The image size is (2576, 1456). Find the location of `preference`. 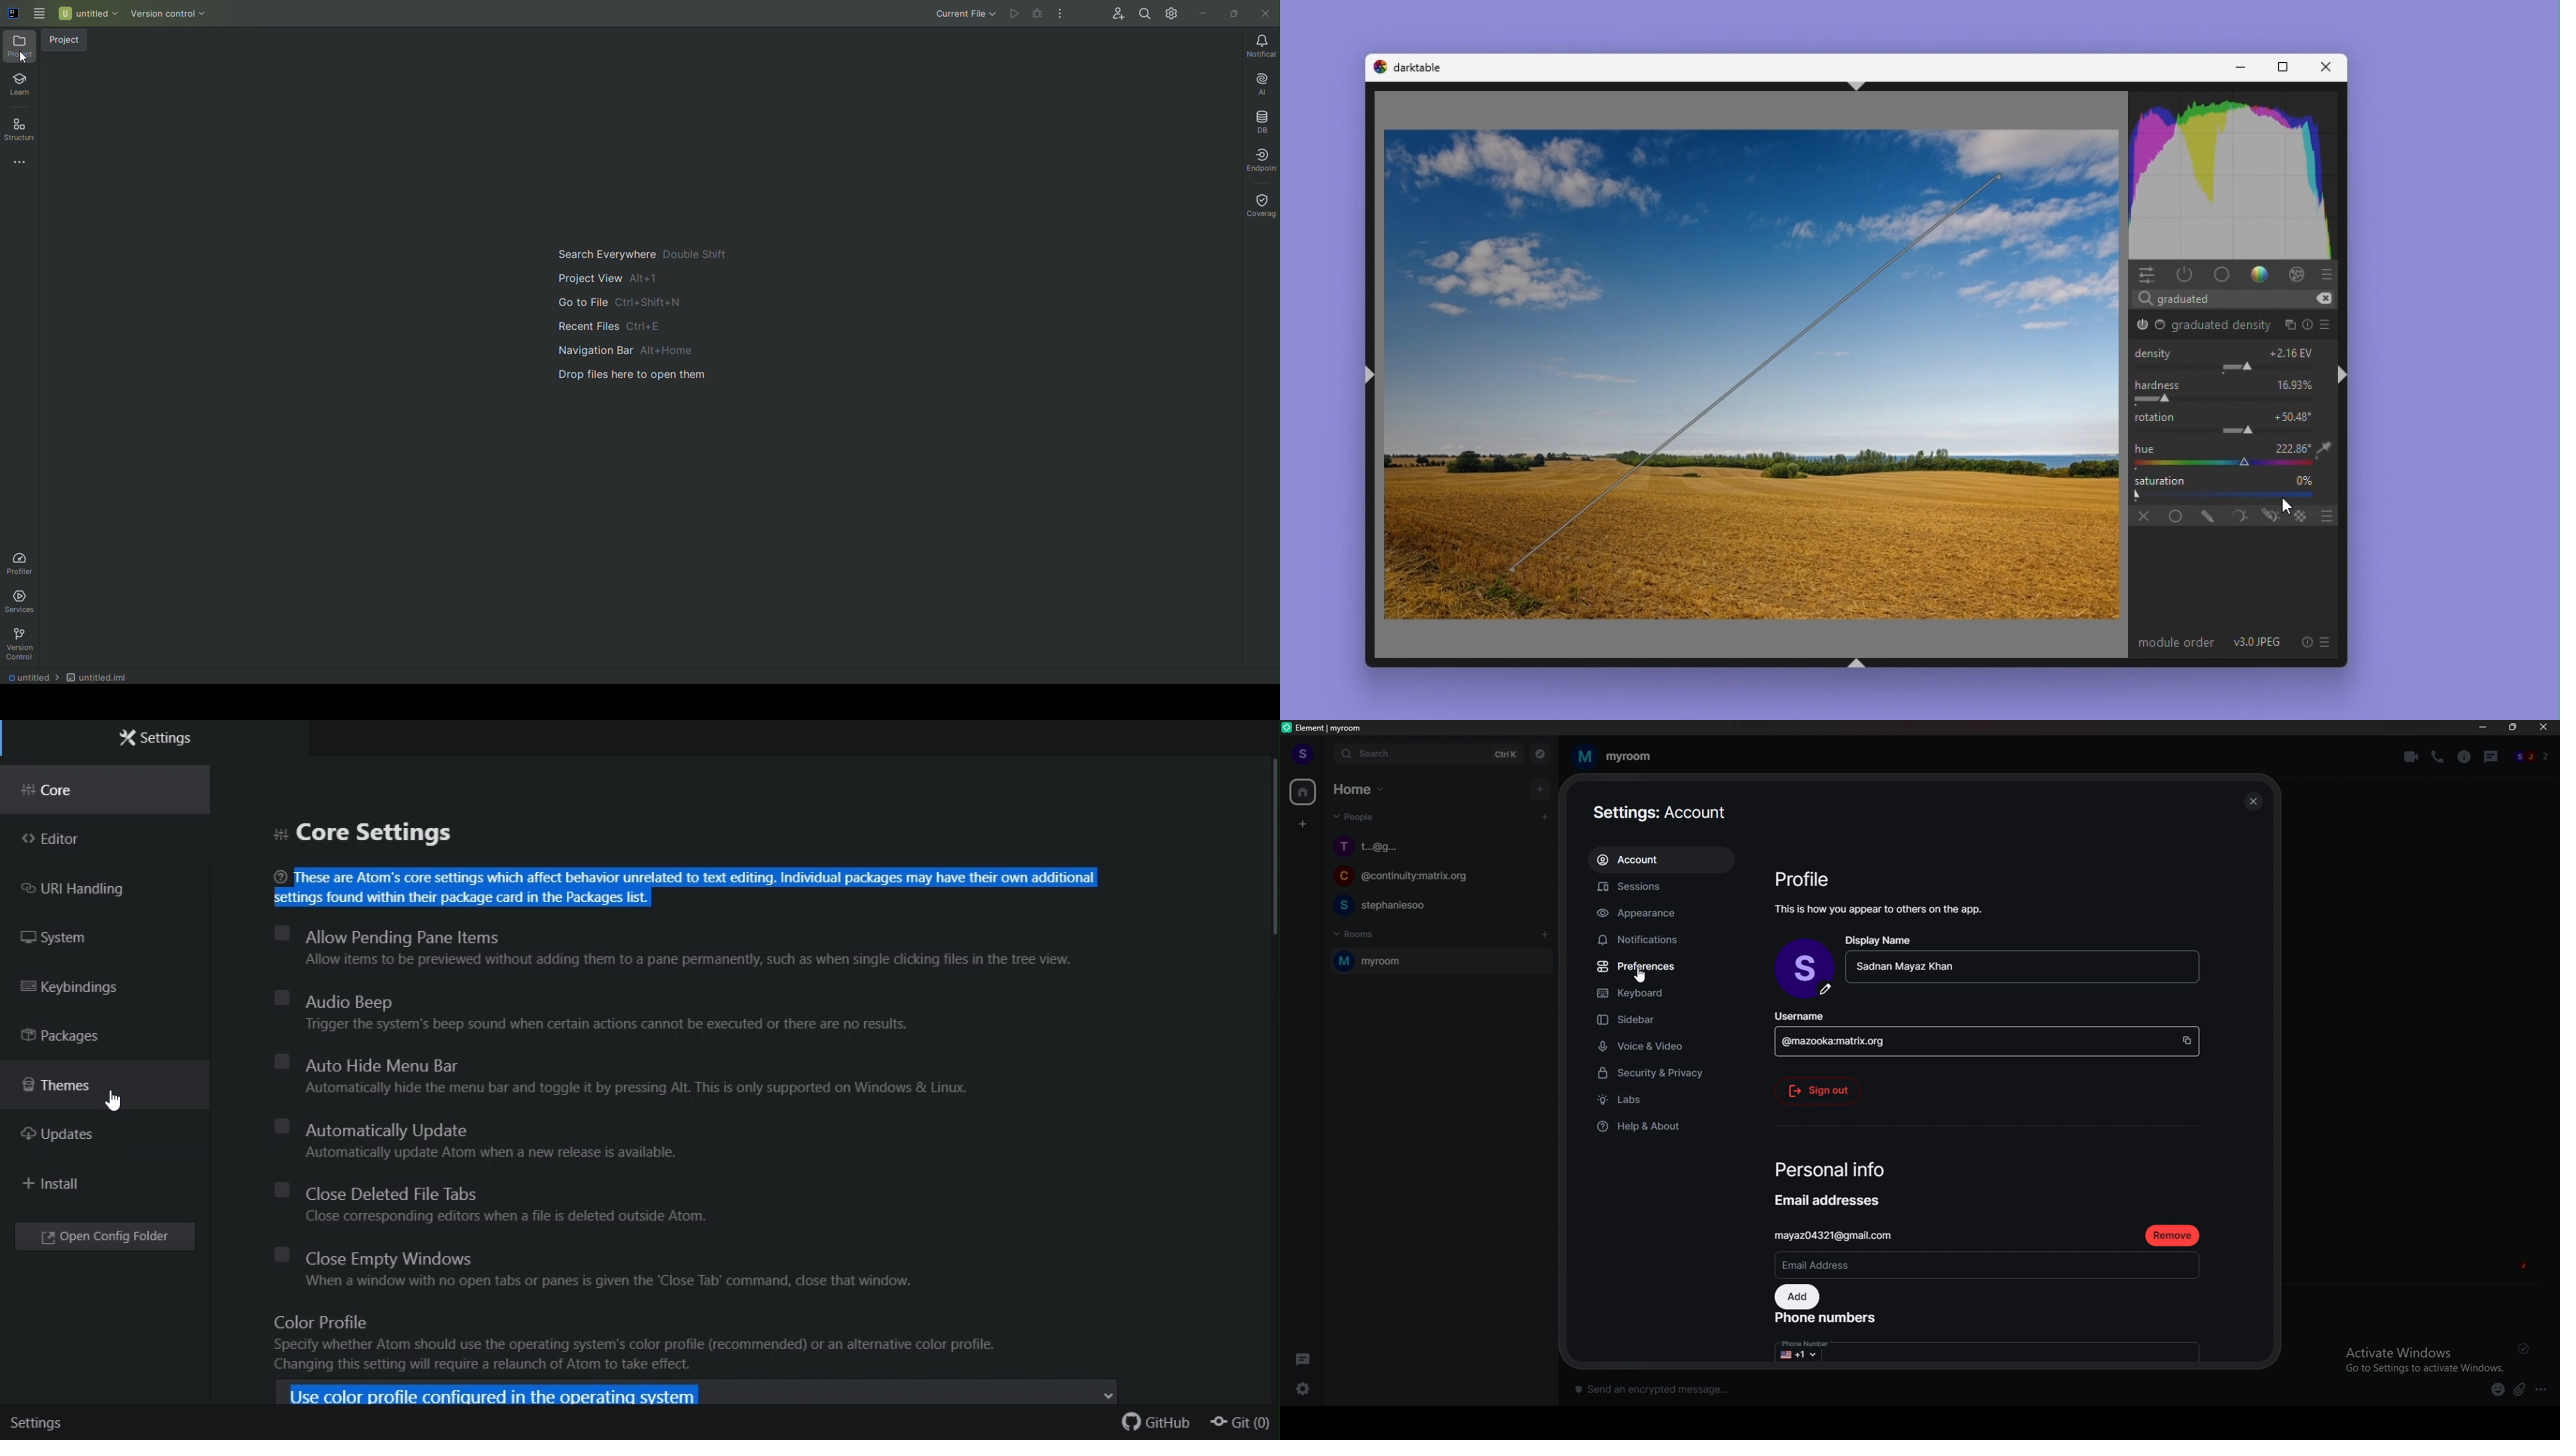

preference is located at coordinates (1661, 967).